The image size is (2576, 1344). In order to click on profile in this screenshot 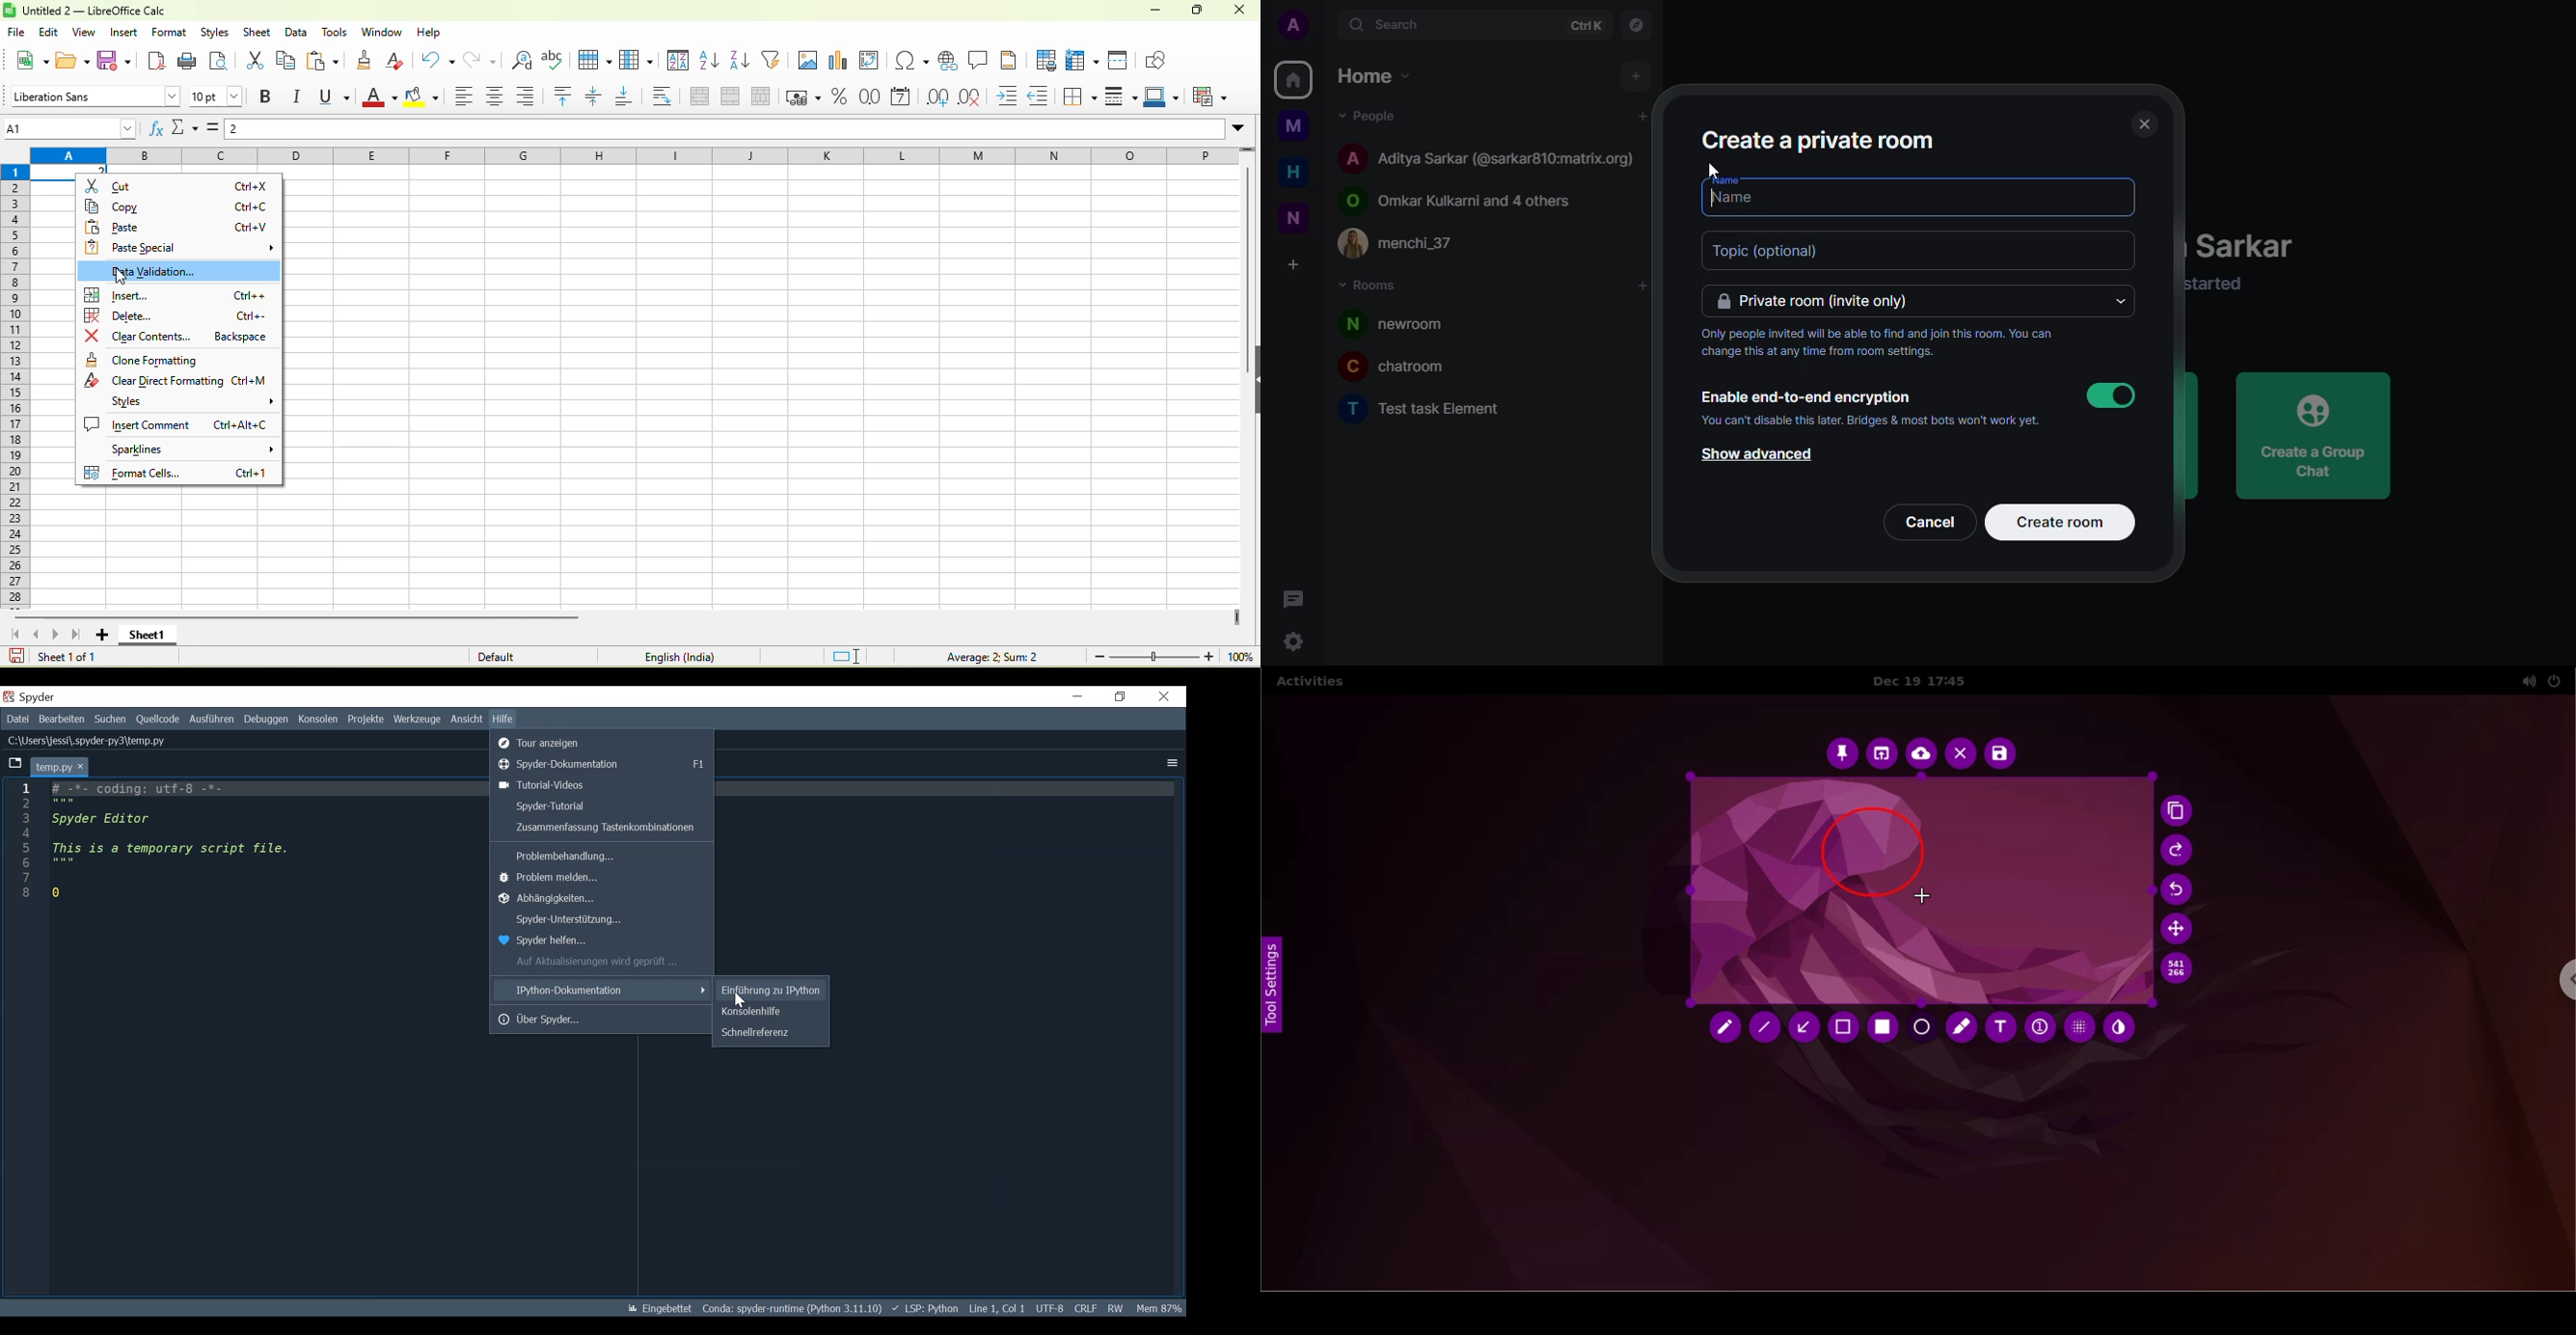, I will do `click(1290, 23)`.